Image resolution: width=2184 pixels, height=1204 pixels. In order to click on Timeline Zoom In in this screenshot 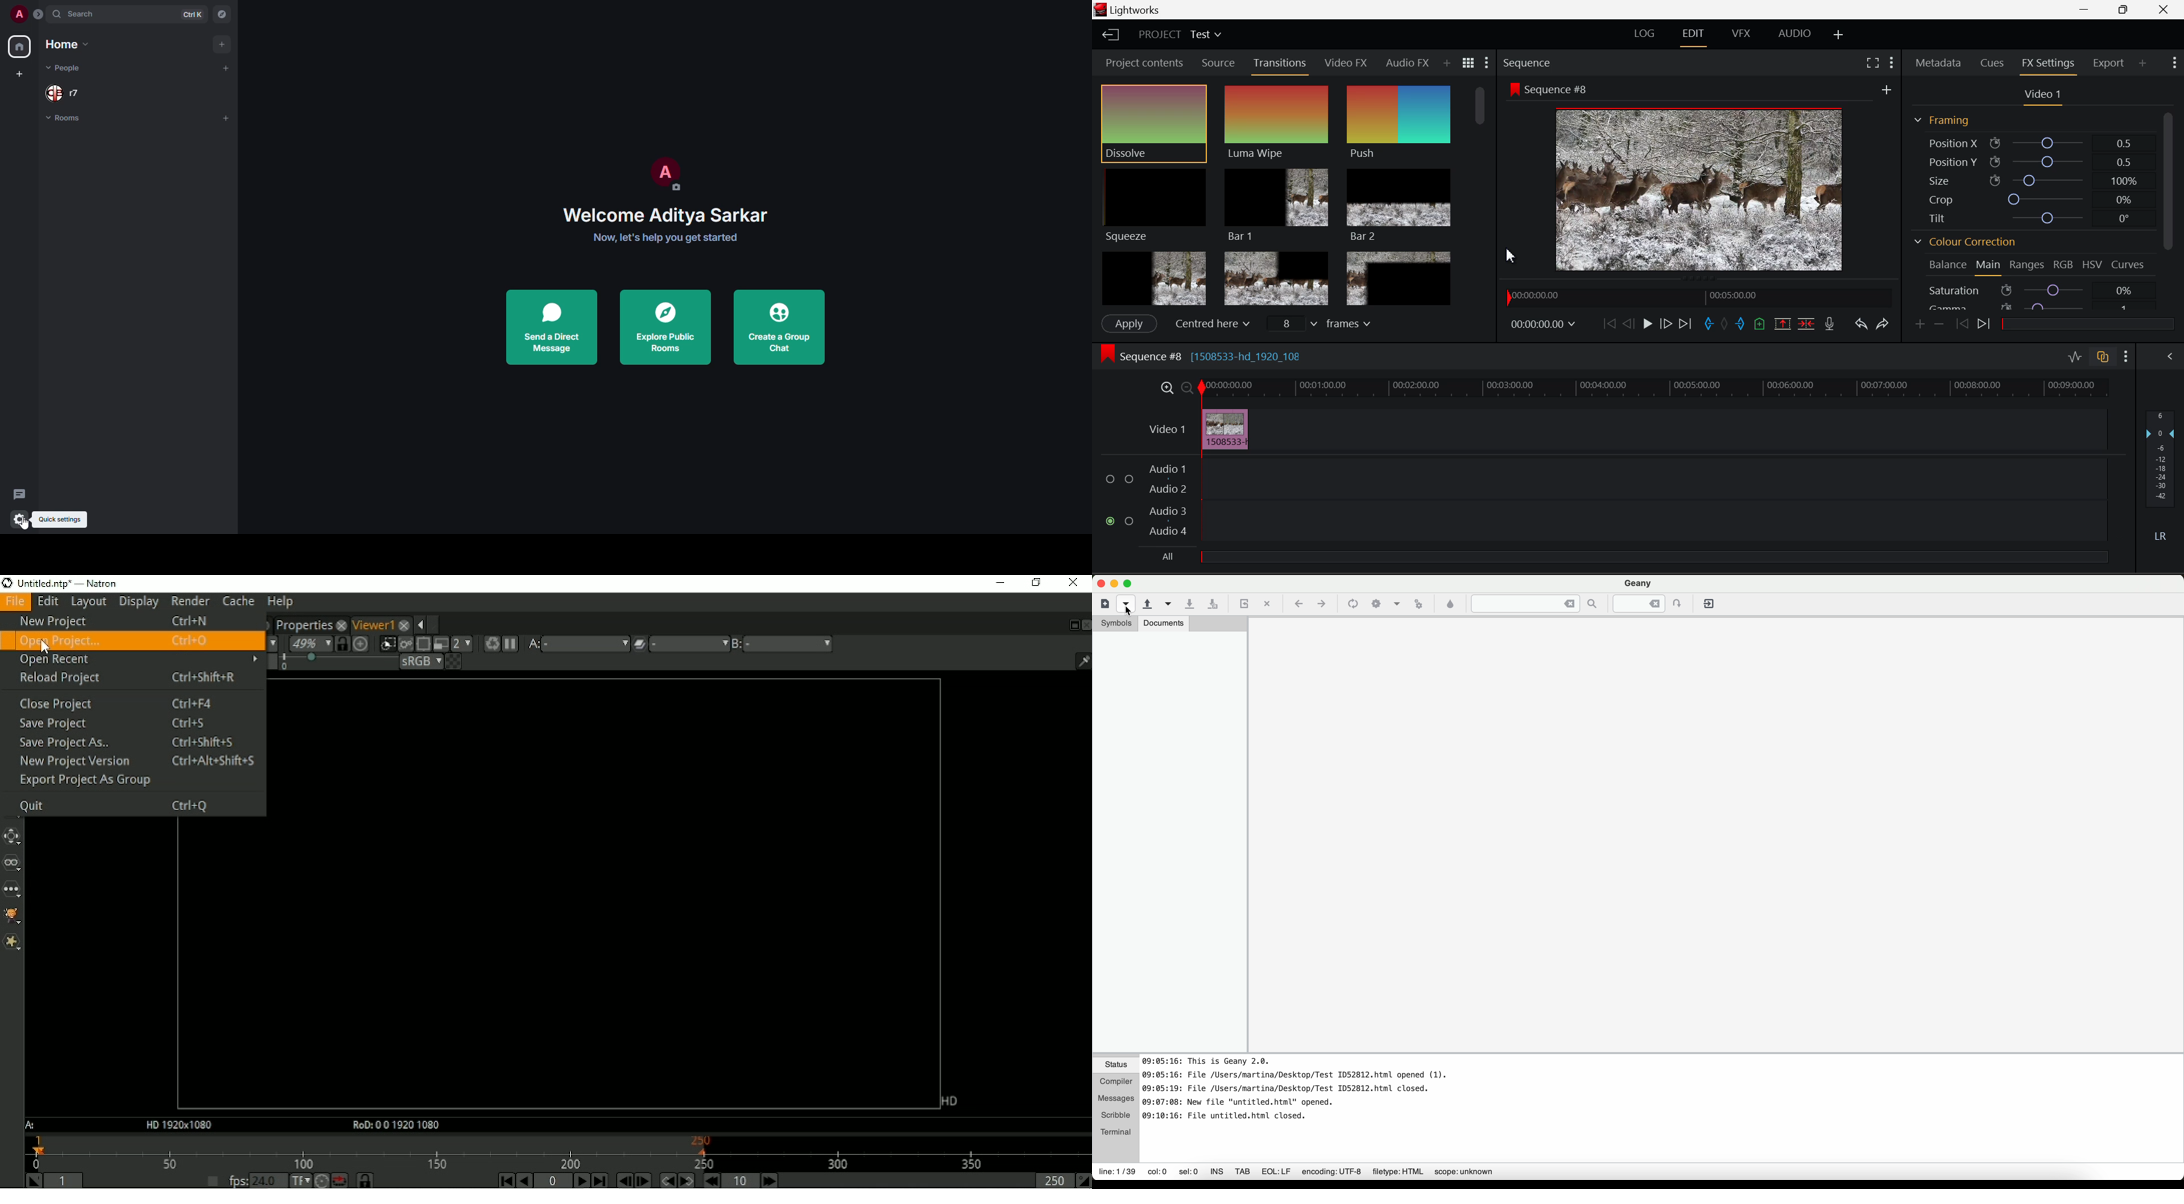, I will do `click(1165, 388)`.